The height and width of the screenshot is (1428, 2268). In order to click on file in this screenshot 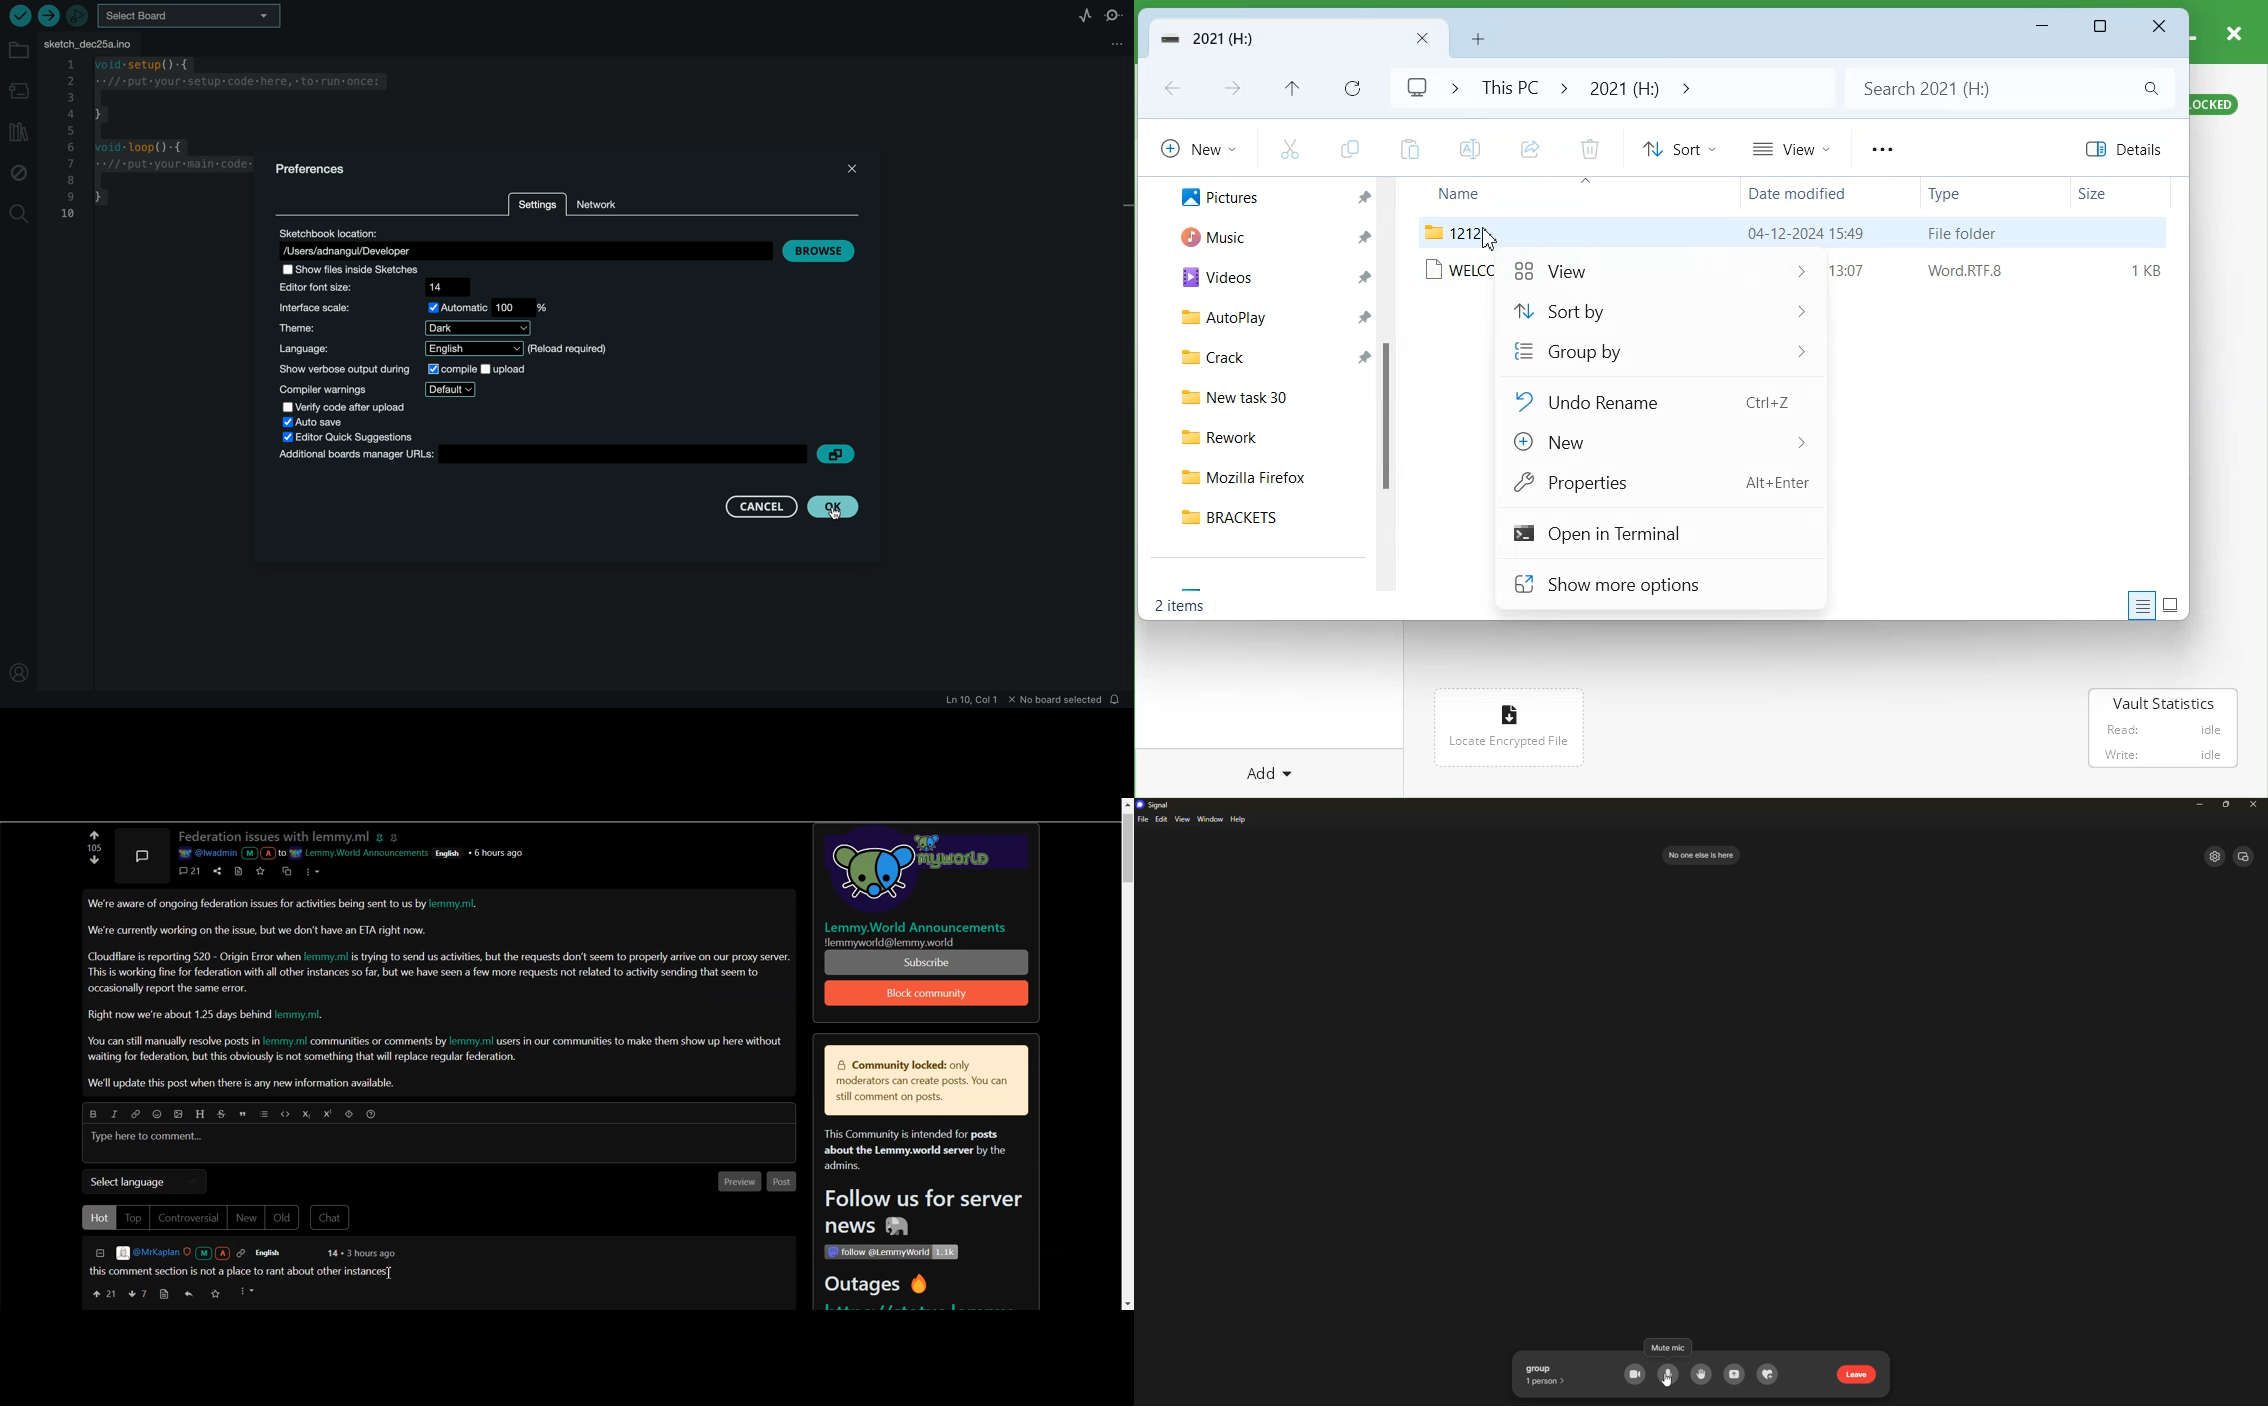, I will do `click(1143, 820)`.